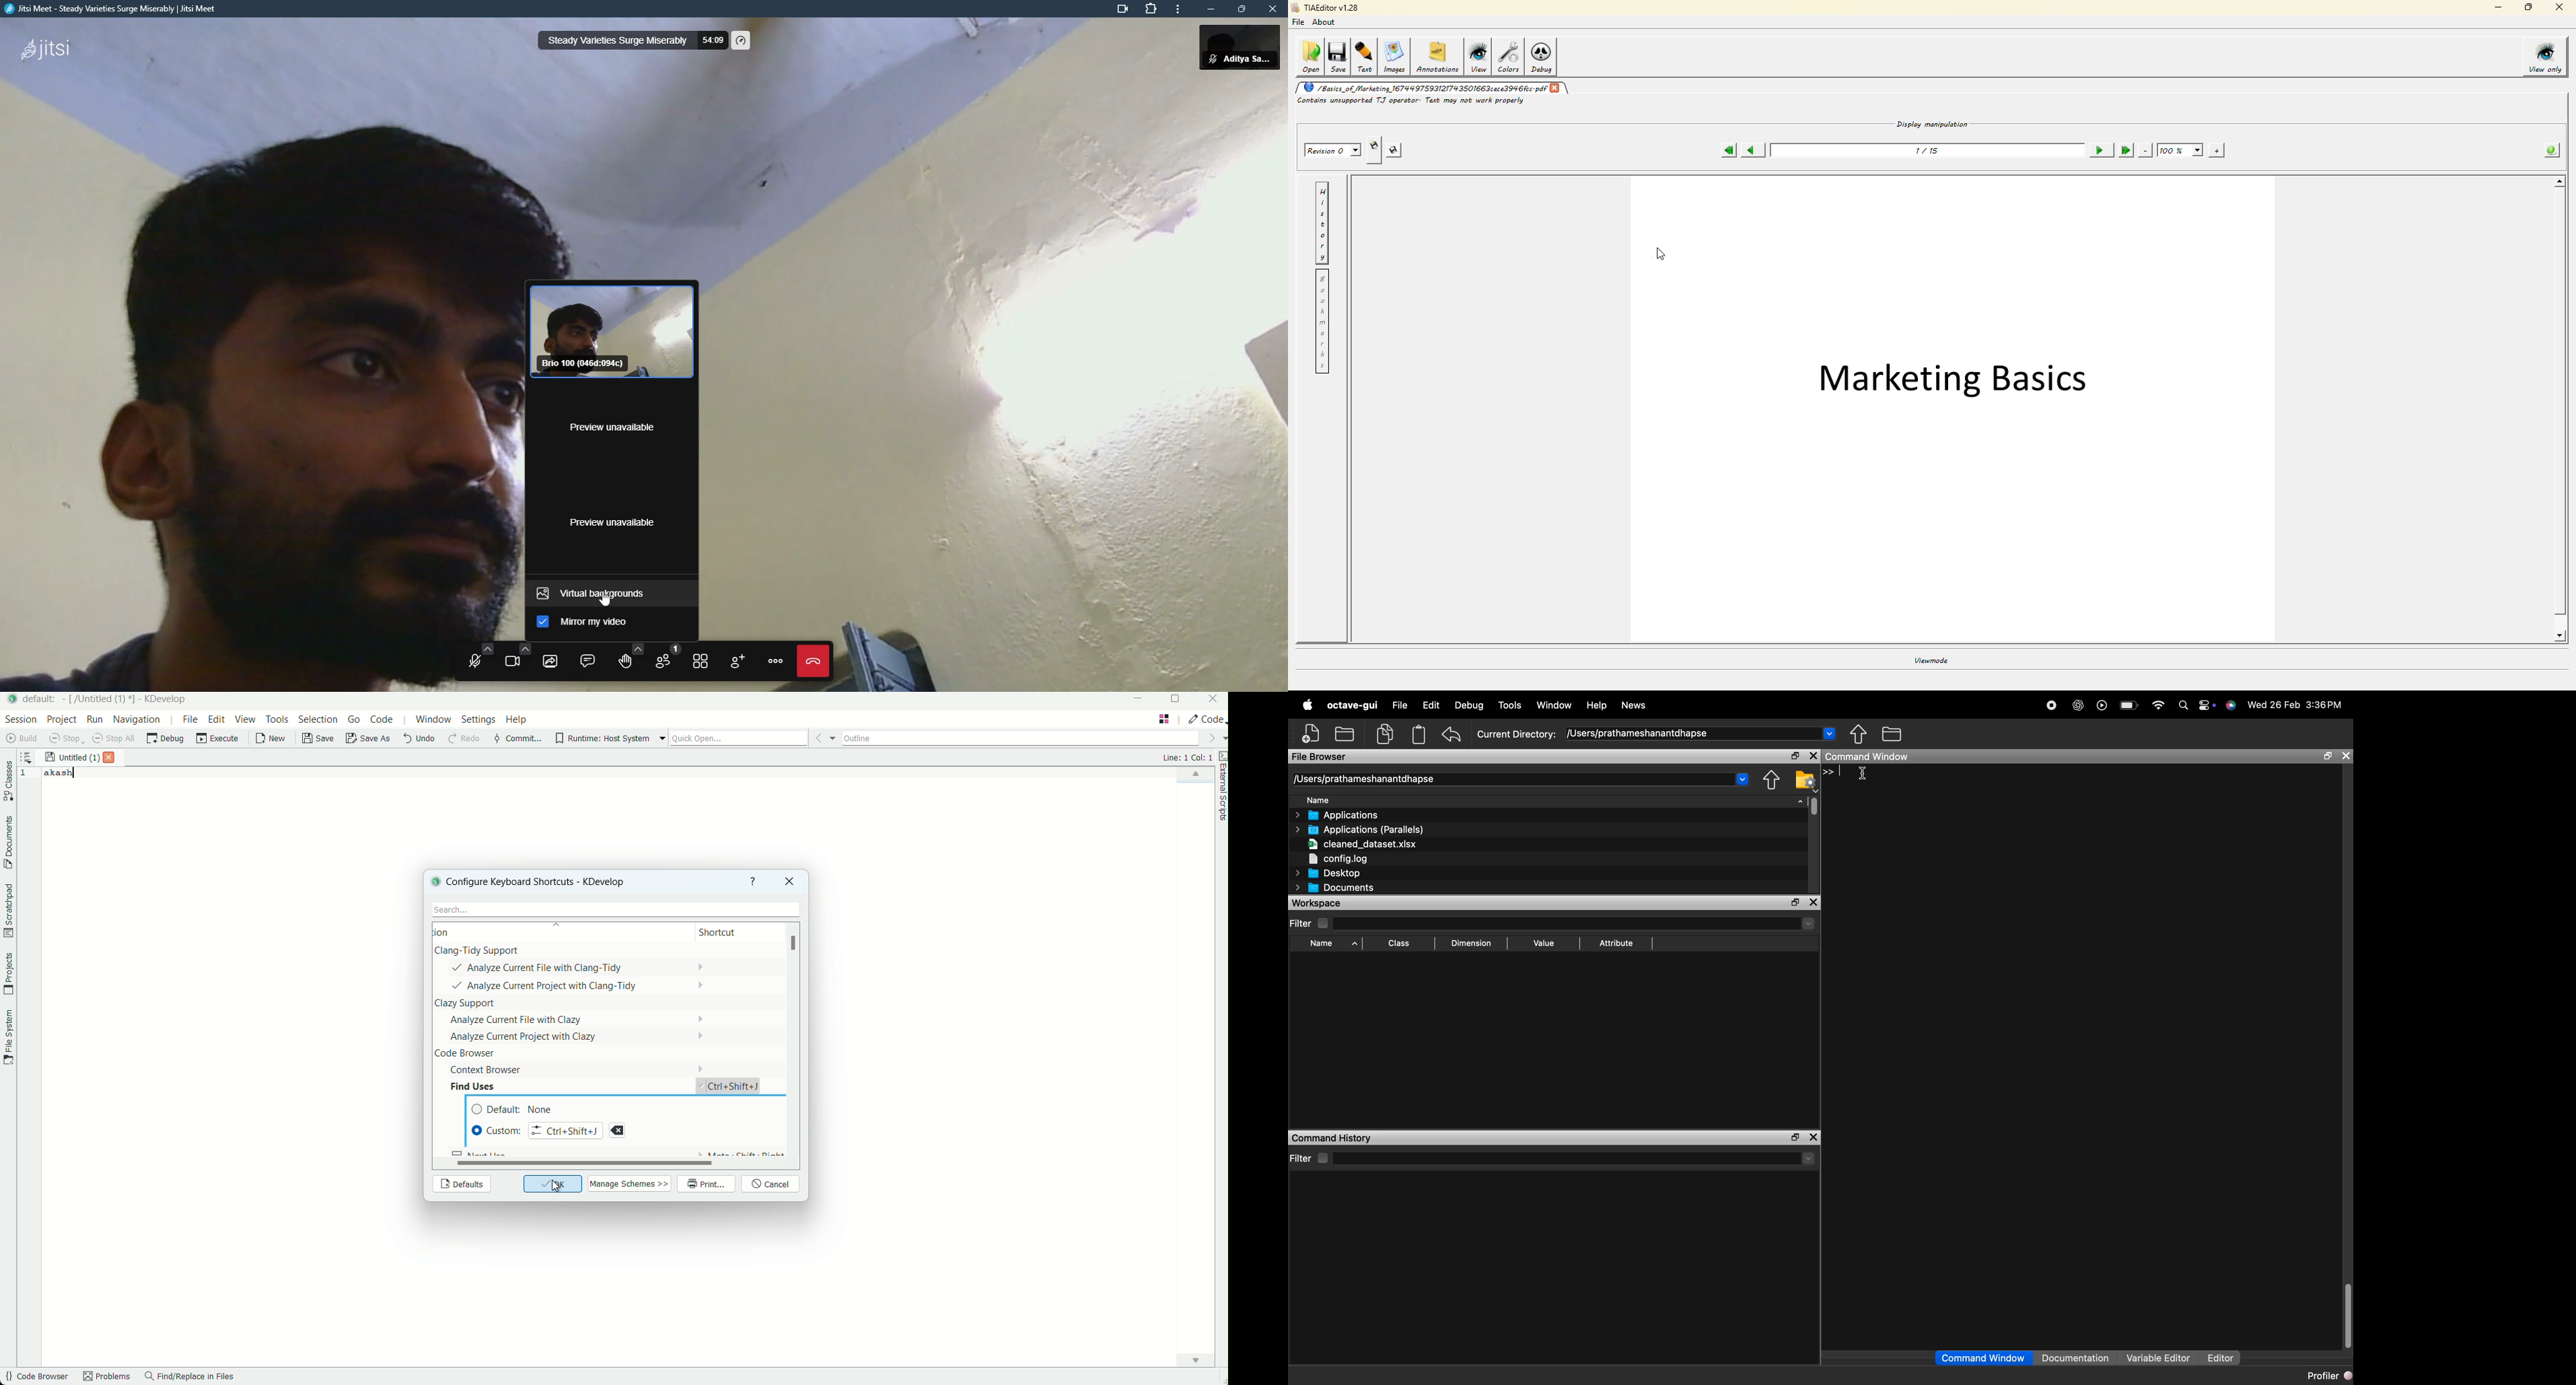 This screenshot has height=1400, width=2576. Describe the element at coordinates (2233, 705) in the screenshot. I see `Siri` at that location.